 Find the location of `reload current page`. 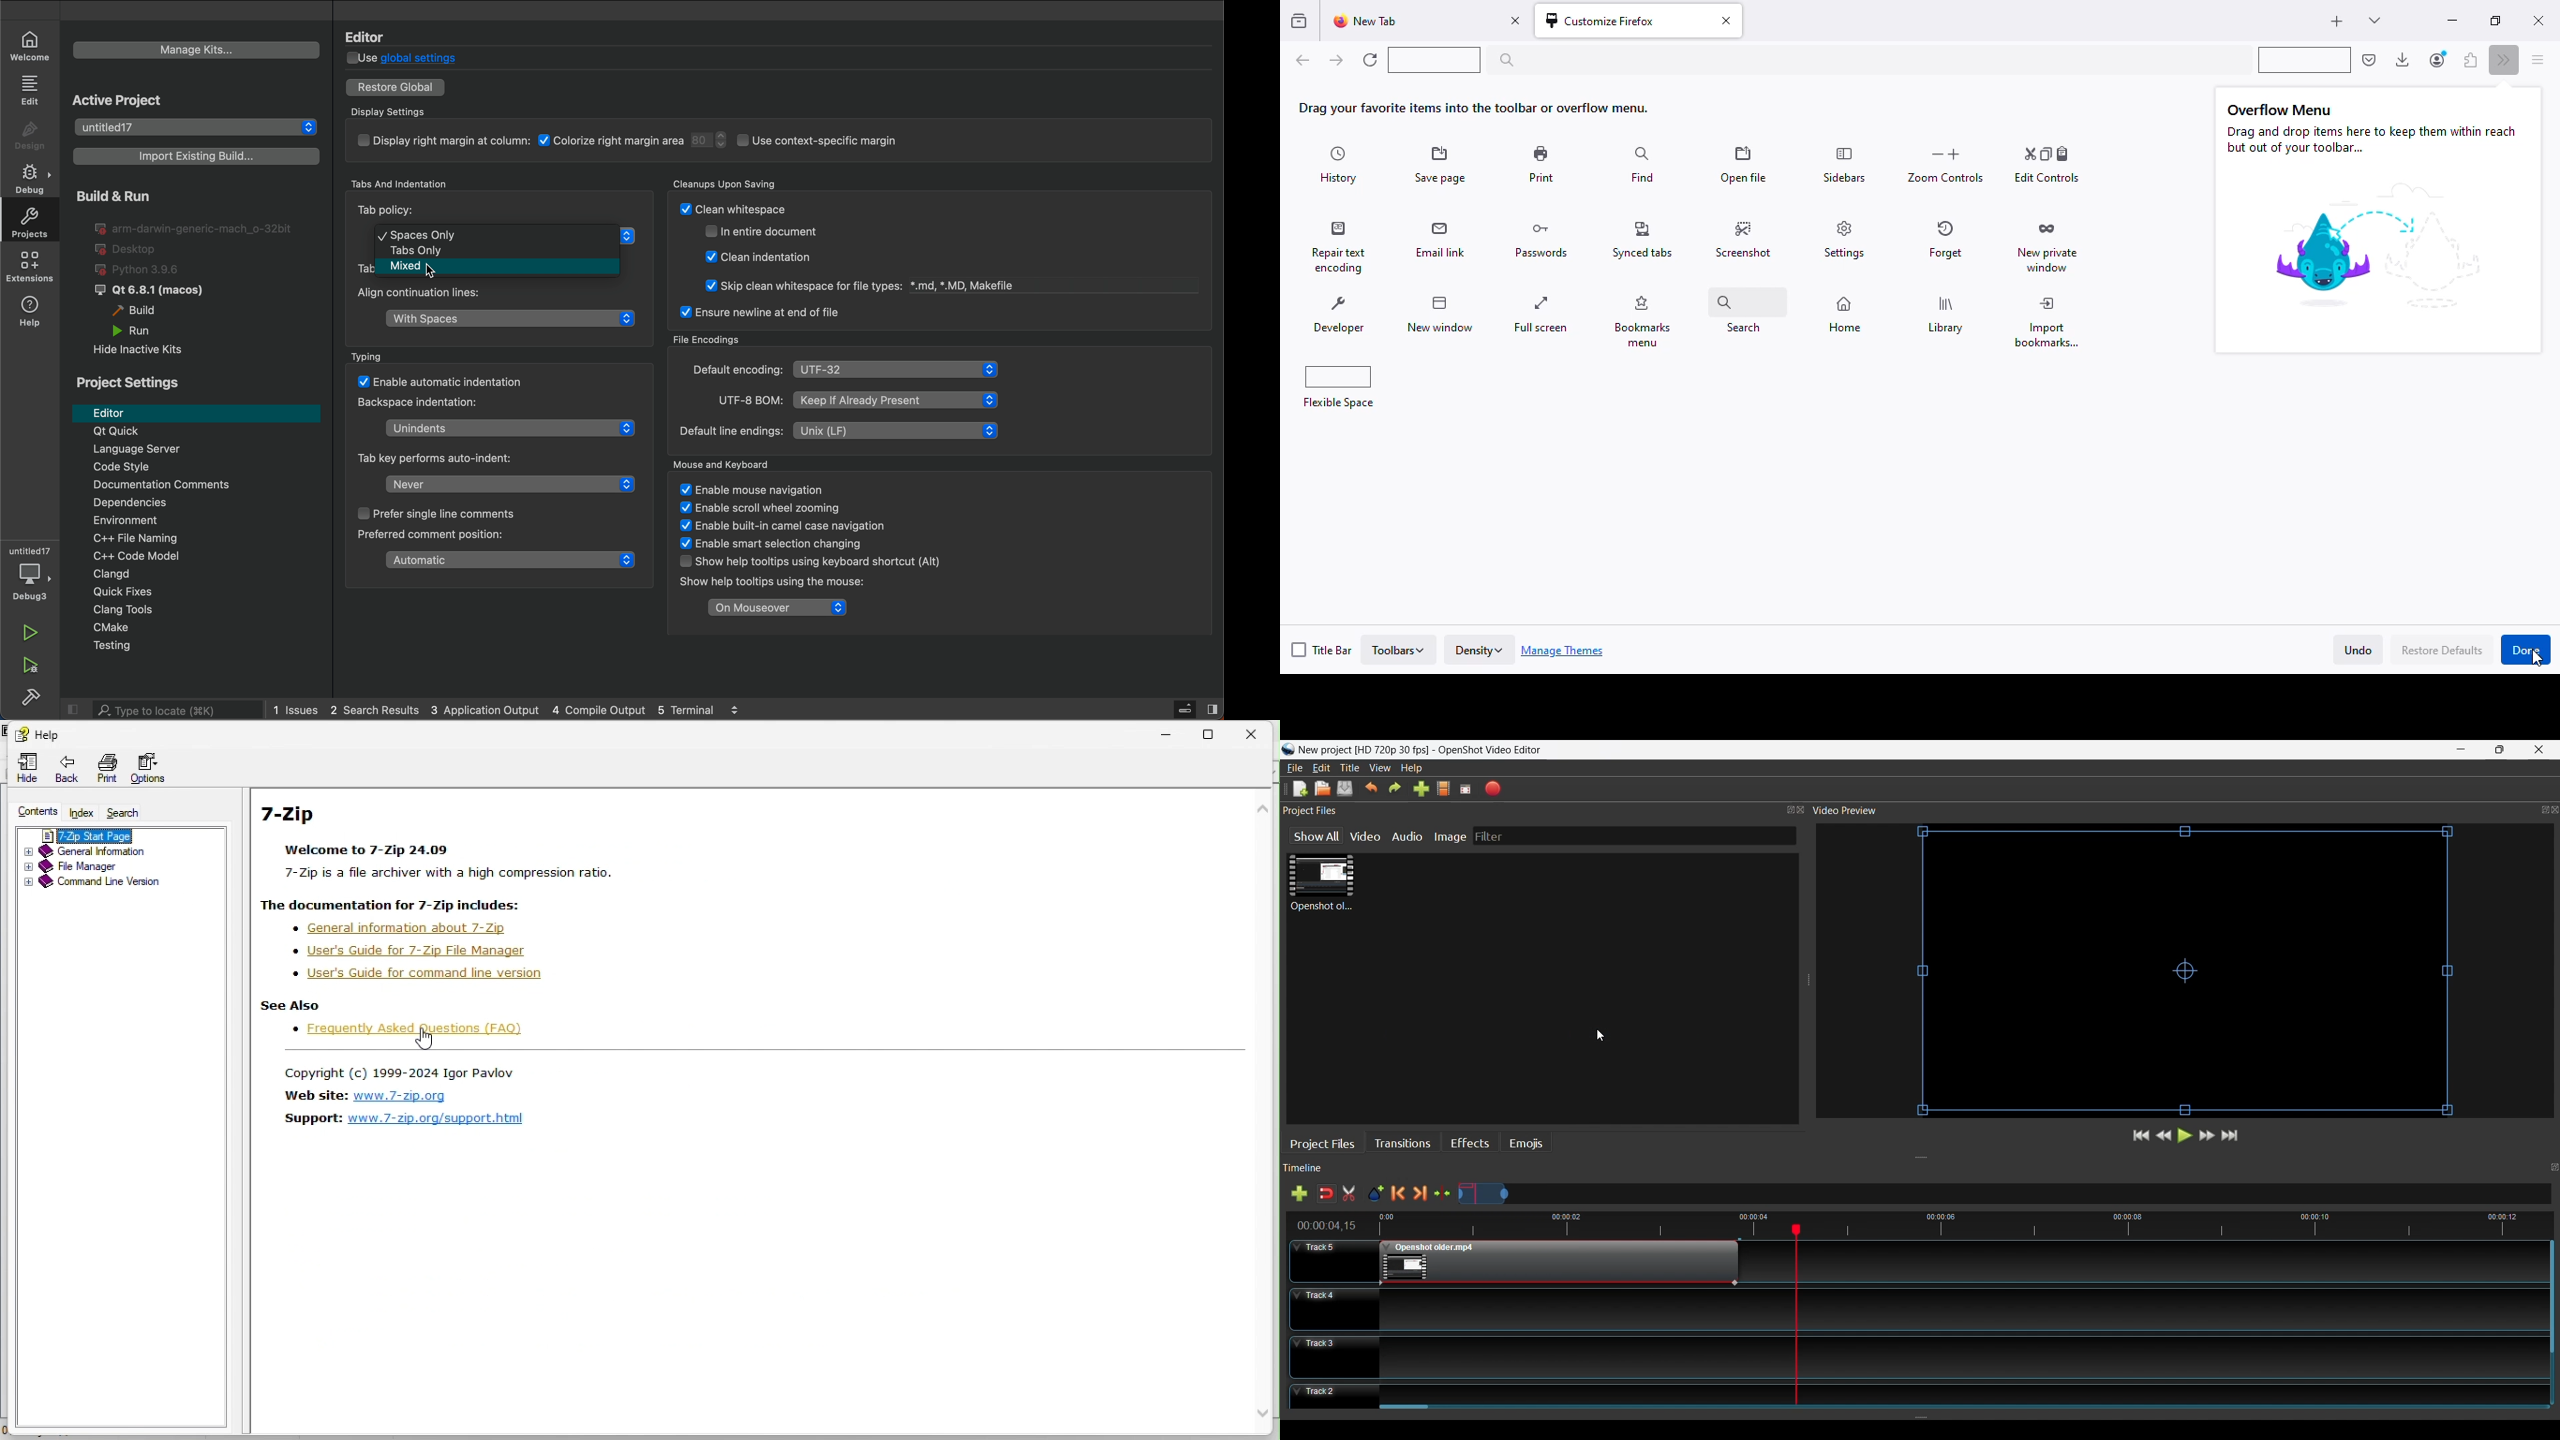

reload current page is located at coordinates (1370, 60).